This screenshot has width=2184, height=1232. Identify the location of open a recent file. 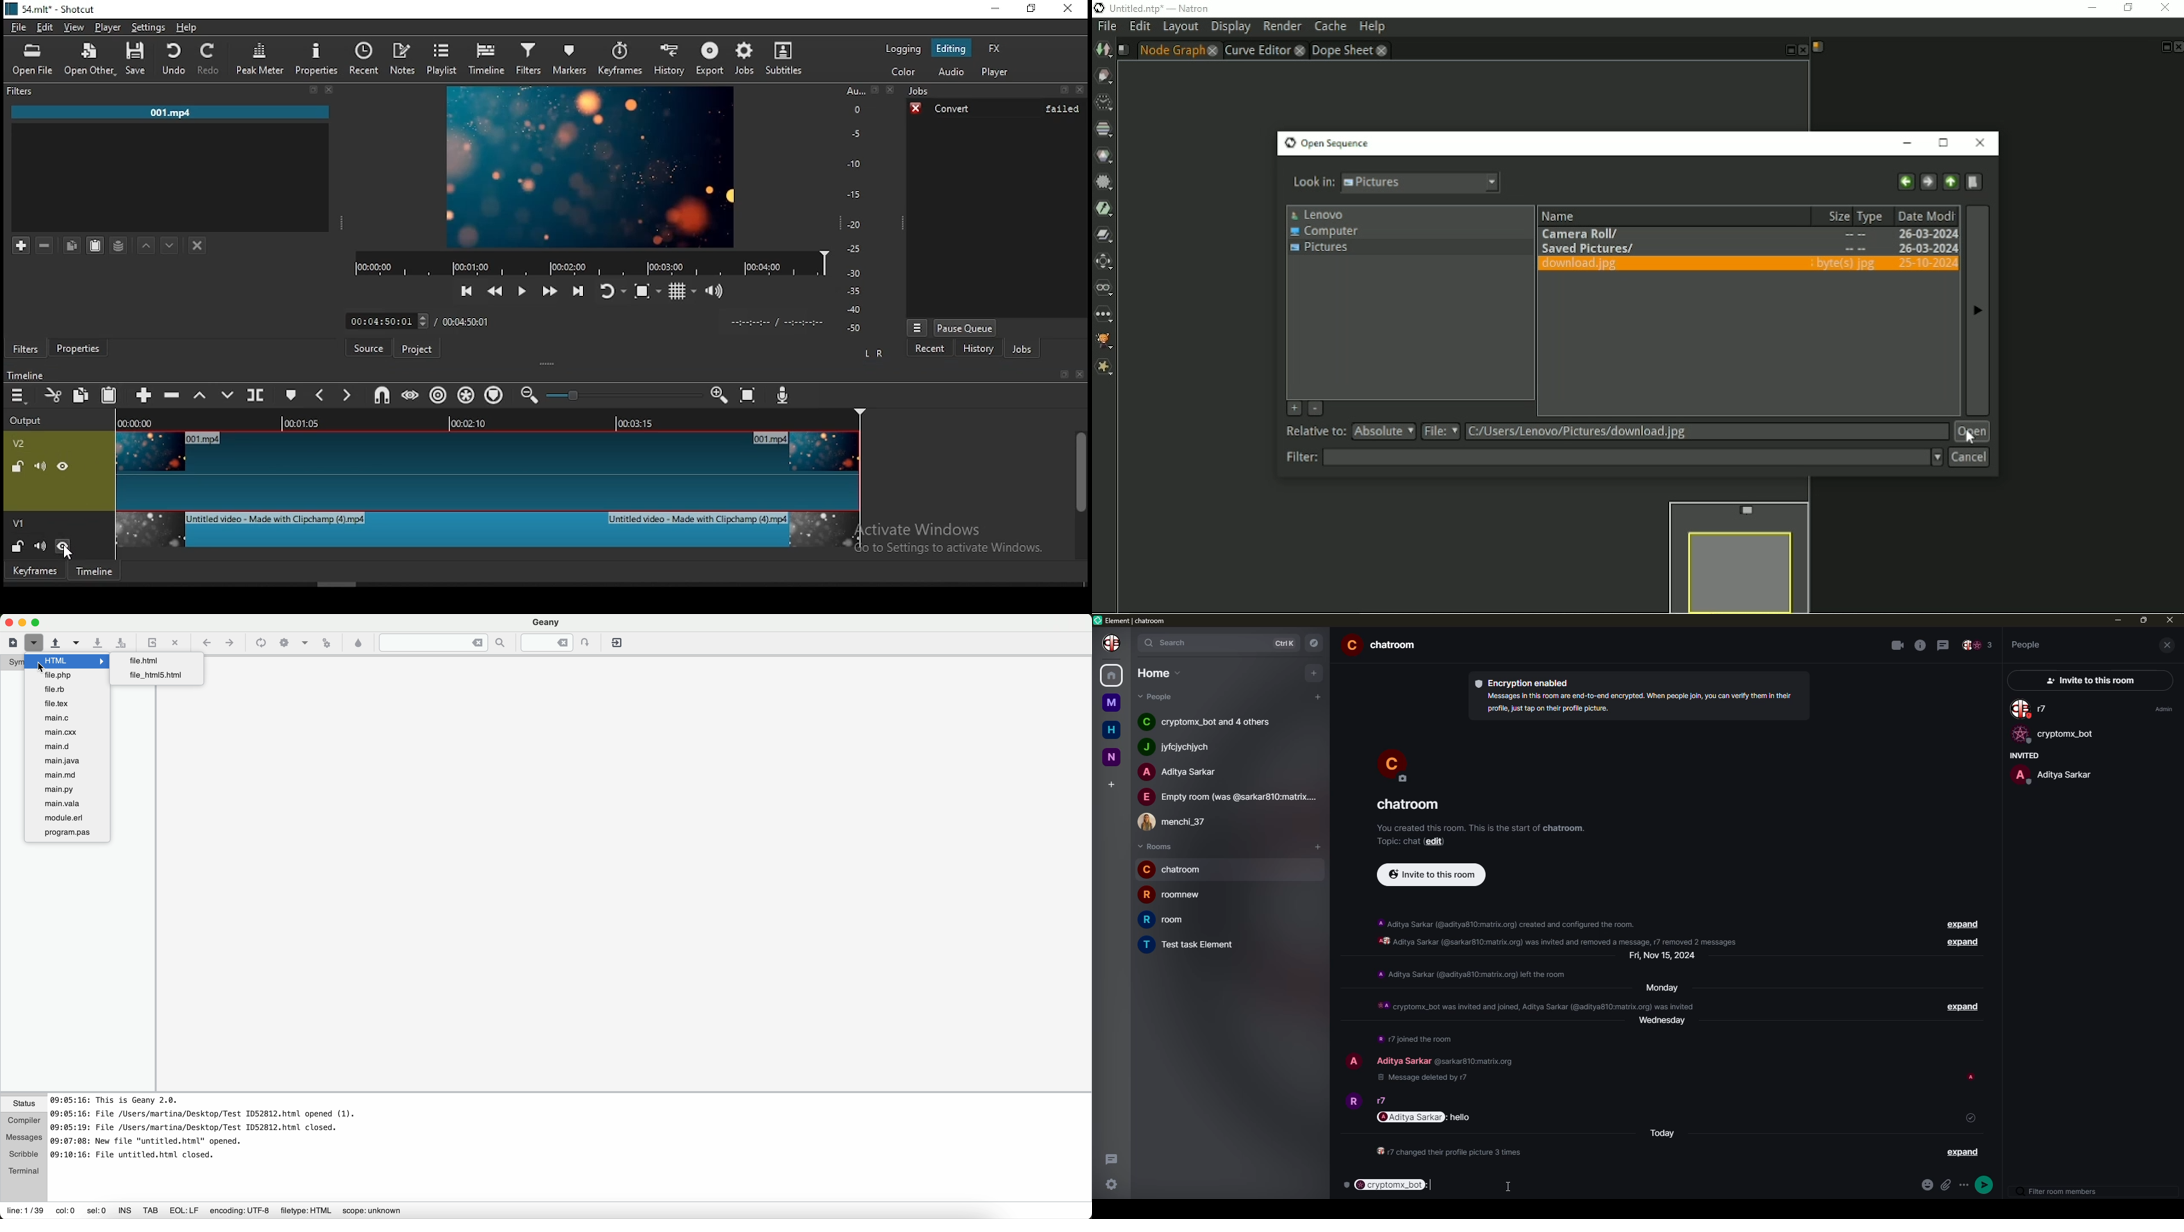
(75, 643).